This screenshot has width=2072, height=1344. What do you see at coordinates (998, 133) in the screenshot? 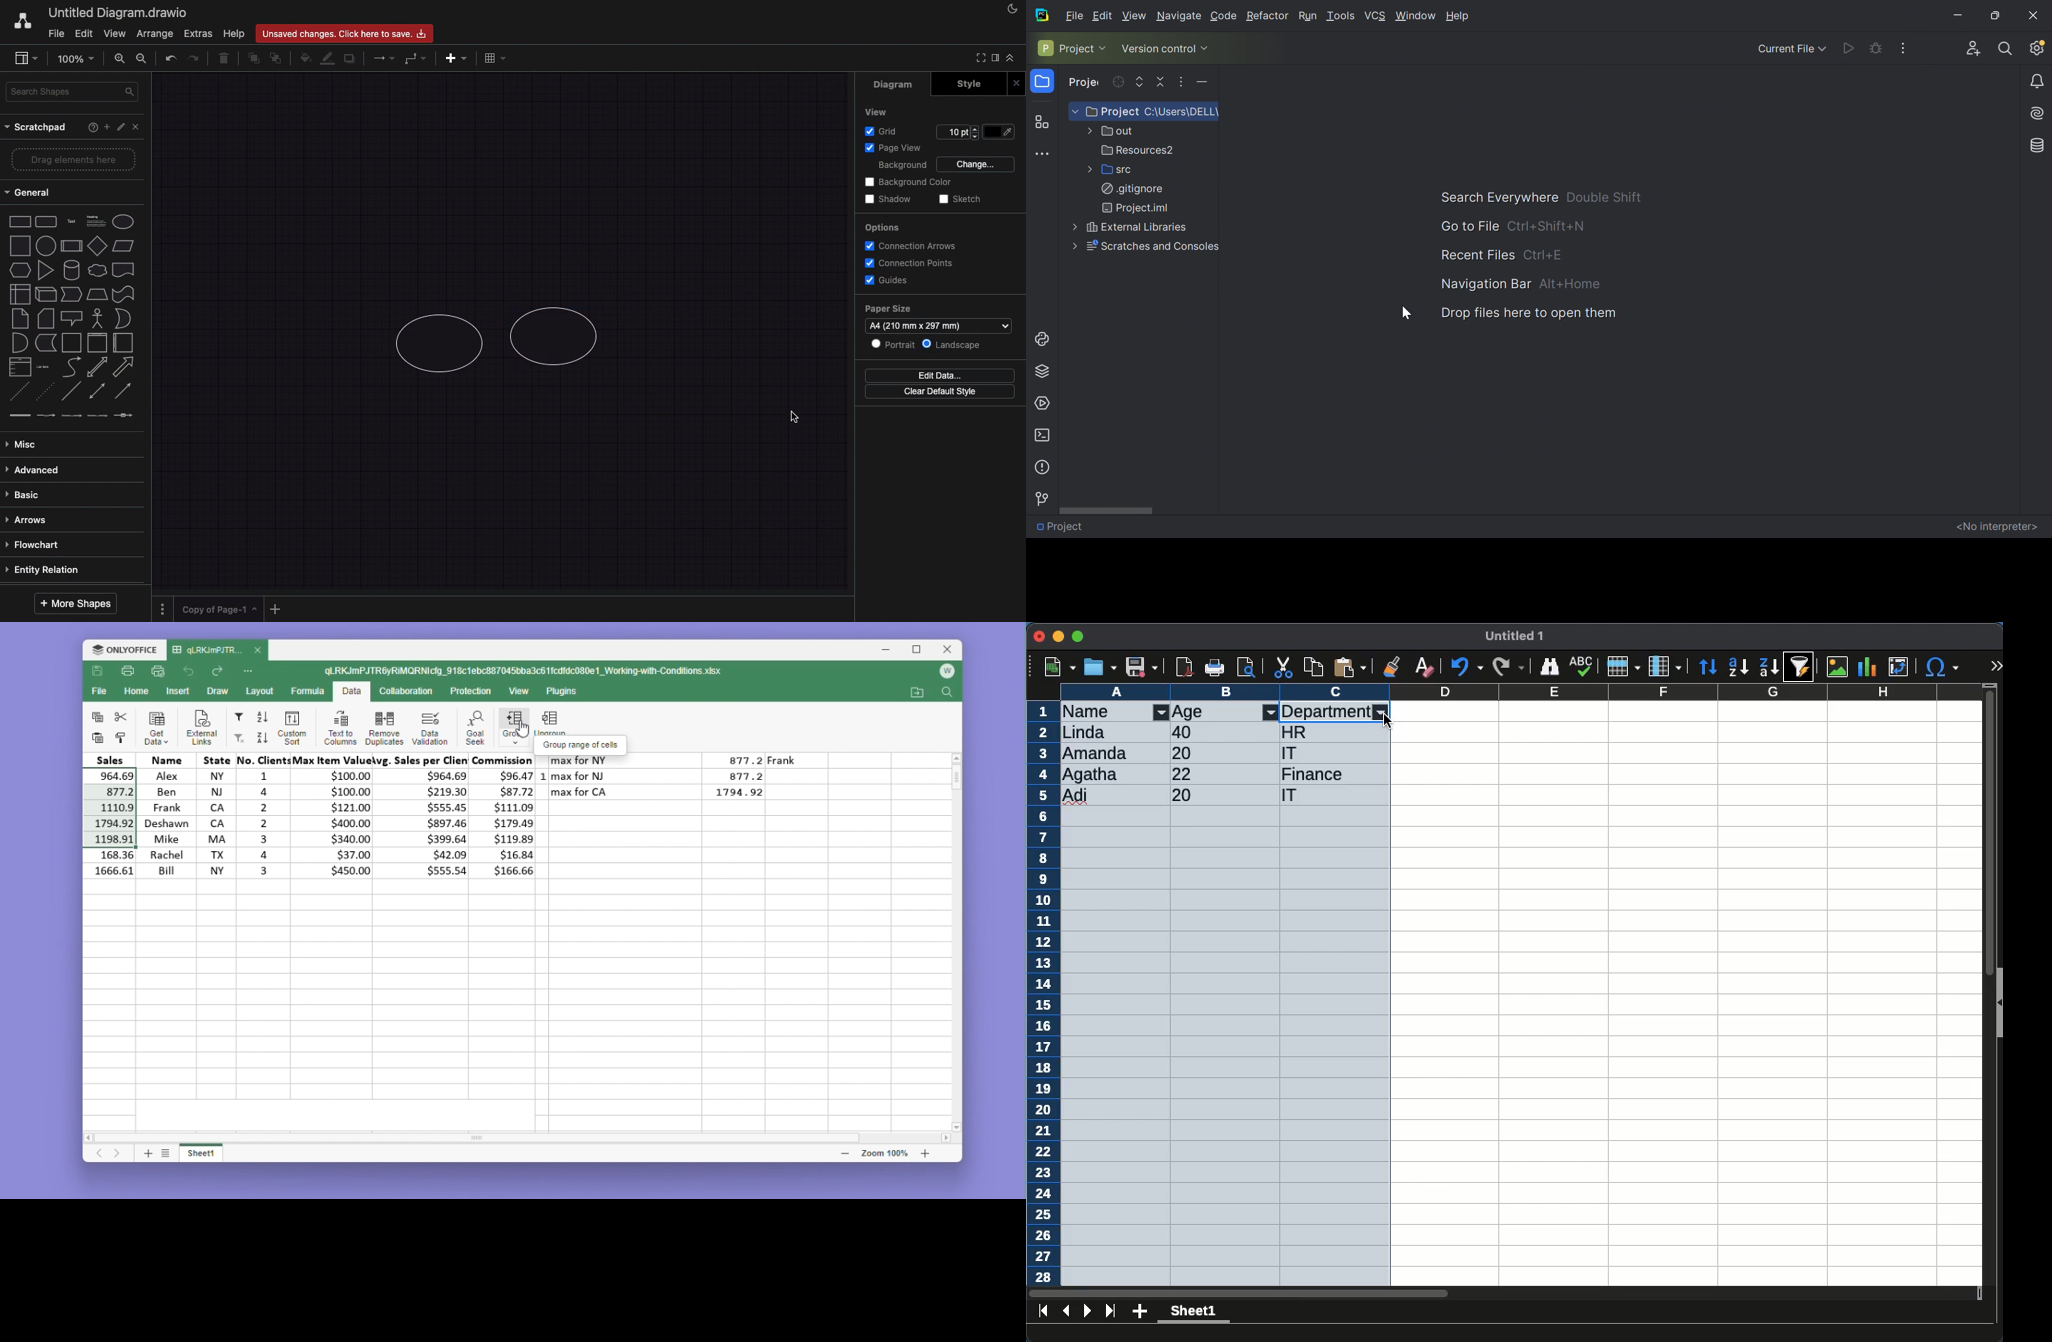
I see `fill color` at bounding box center [998, 133].